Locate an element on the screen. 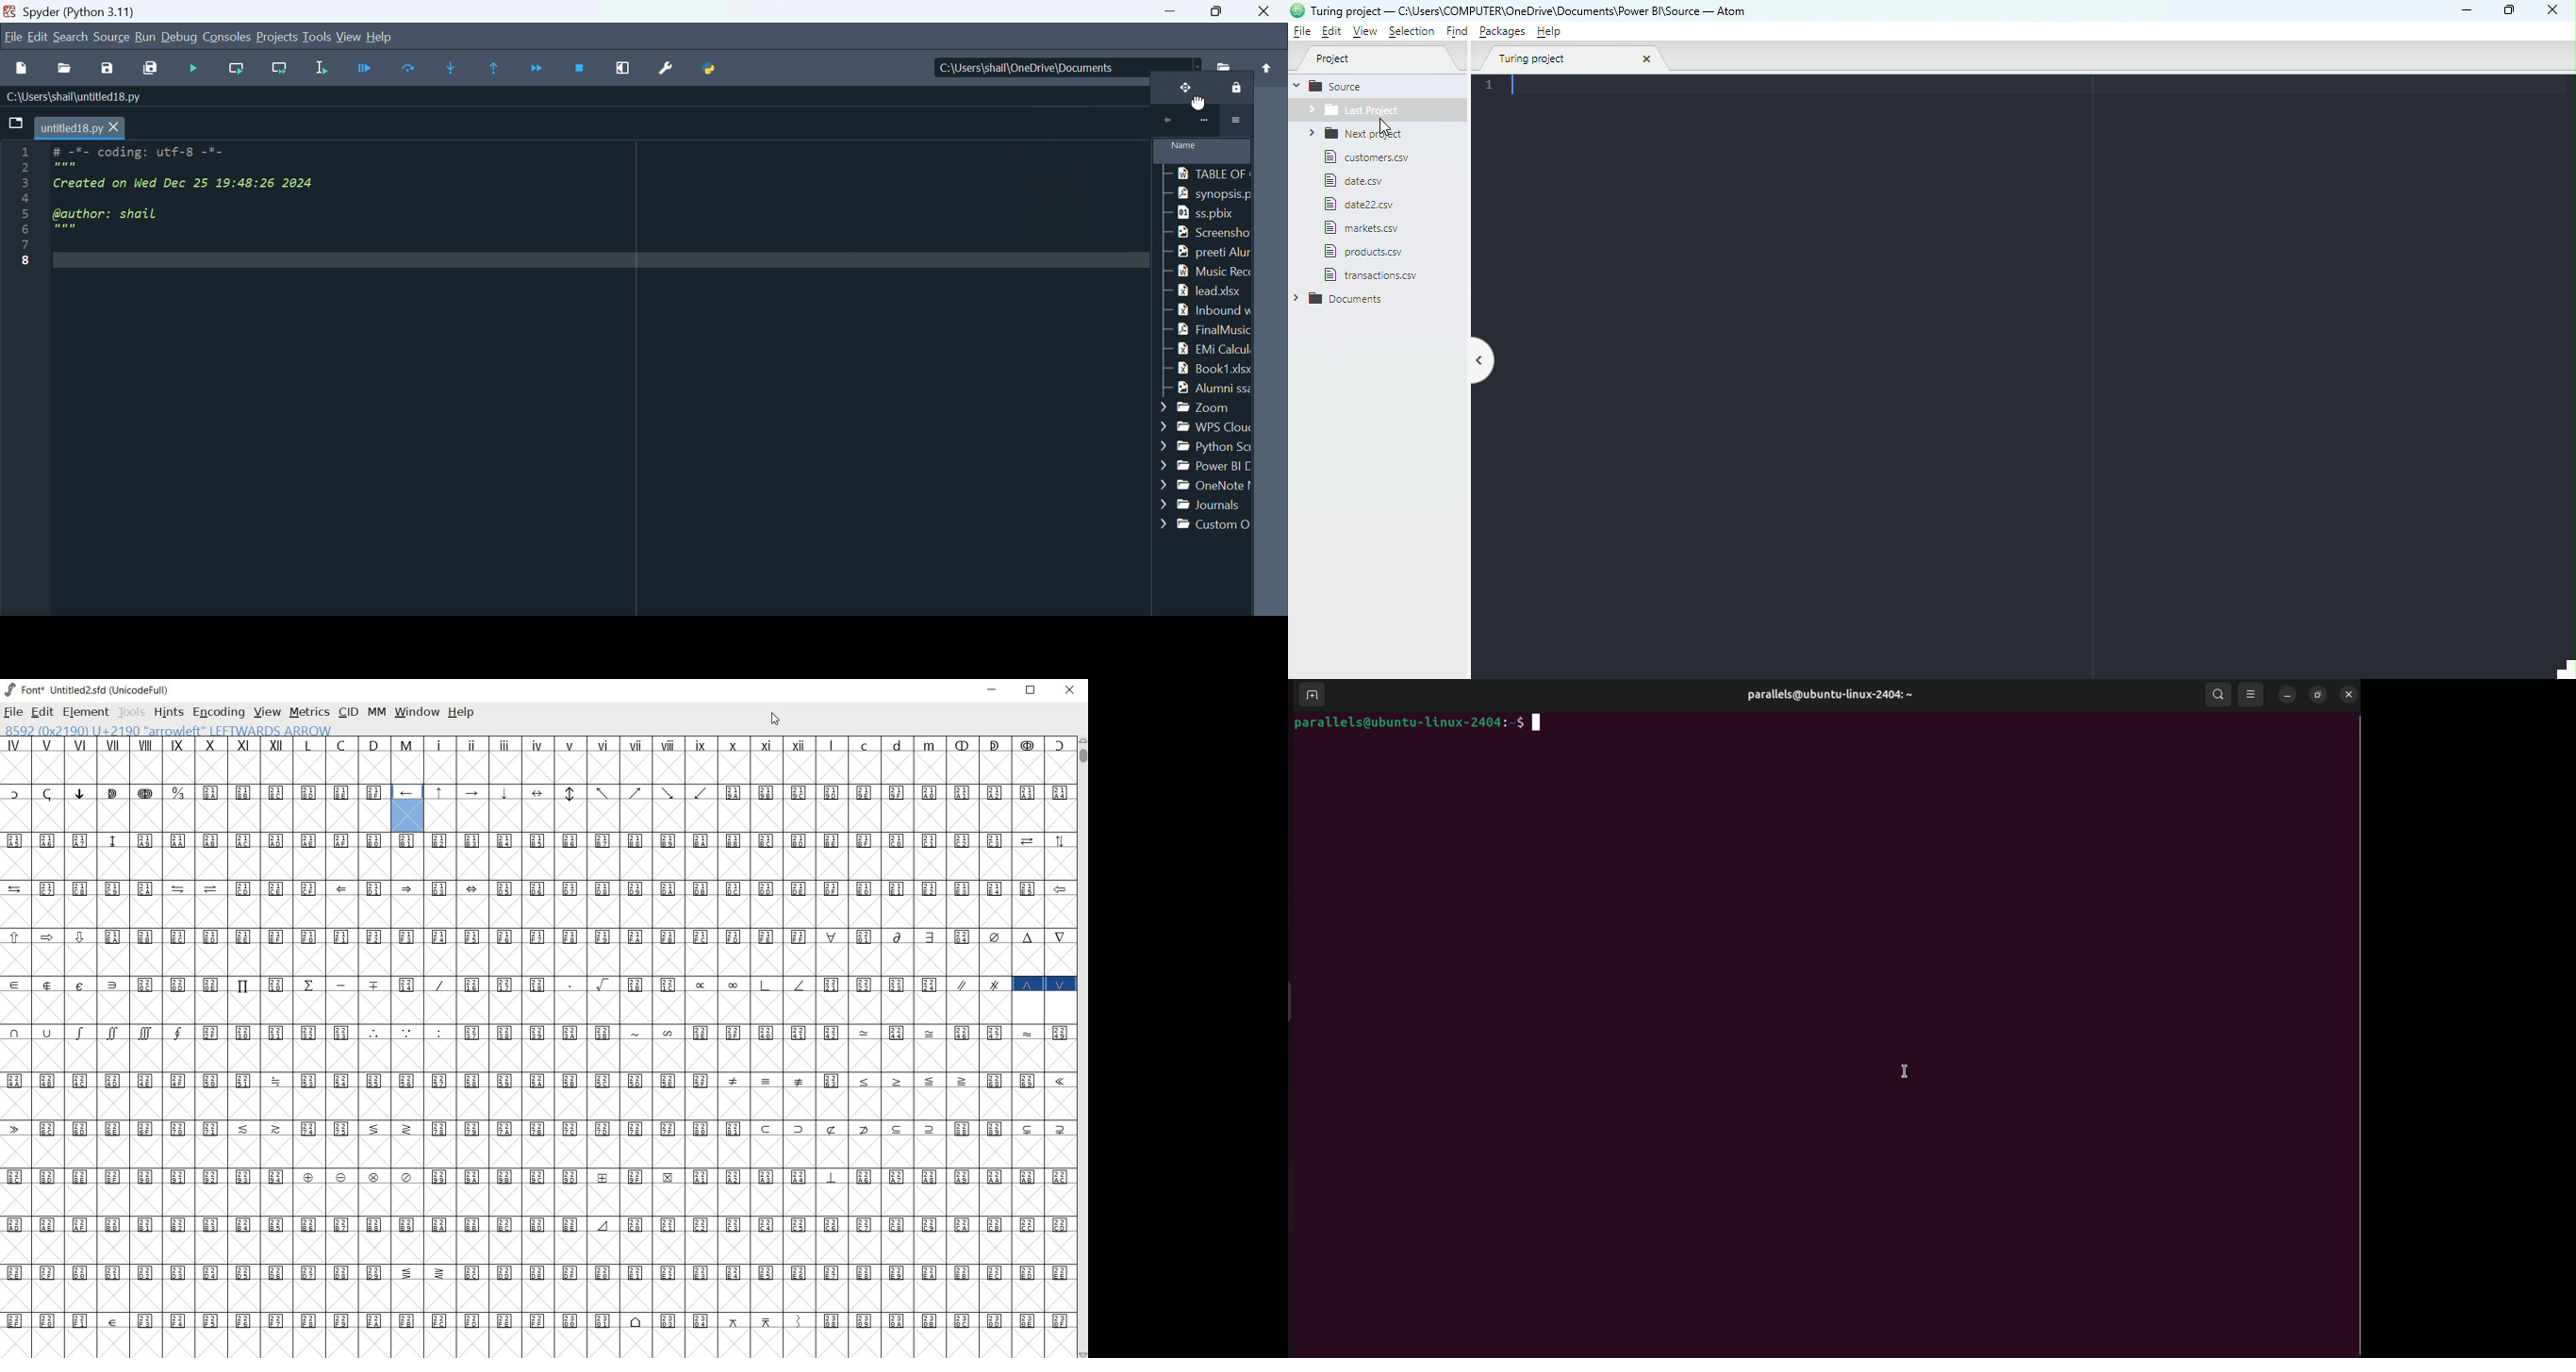 The image size is (2576, 1372). WPS Clou.. is located at coordinates (1206, 426).